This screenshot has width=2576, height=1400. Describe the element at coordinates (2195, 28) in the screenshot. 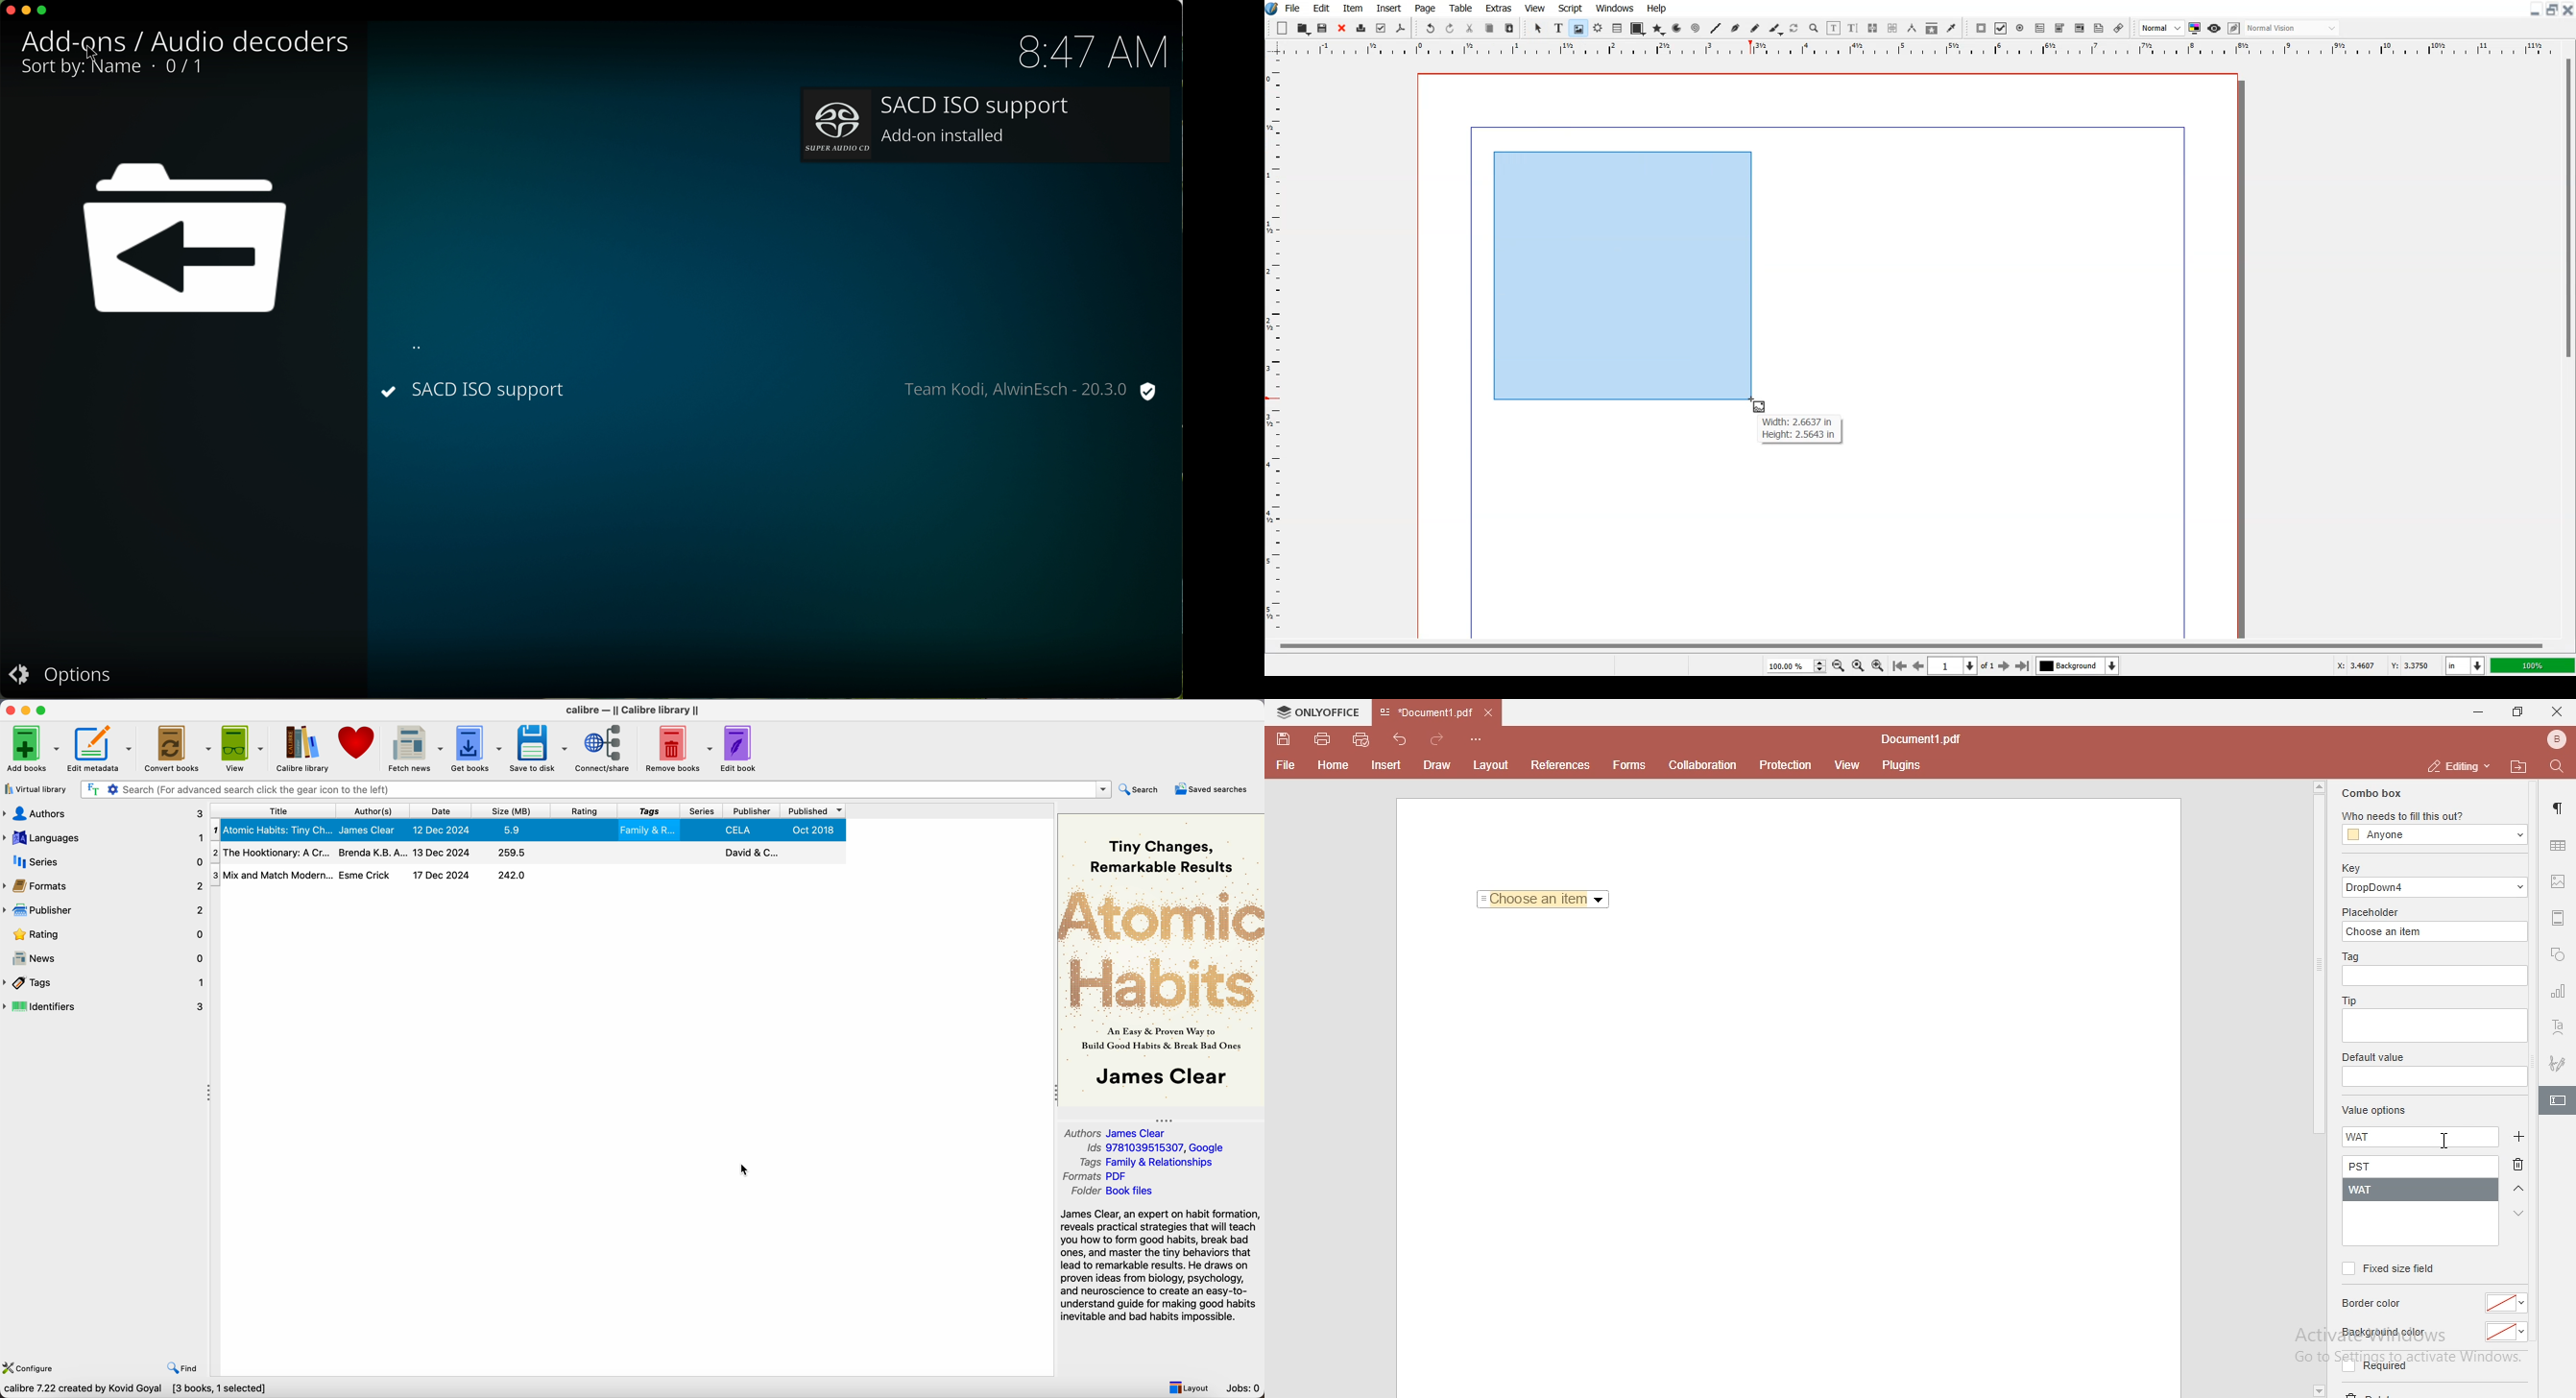

I see `Toggler color management` at that location.